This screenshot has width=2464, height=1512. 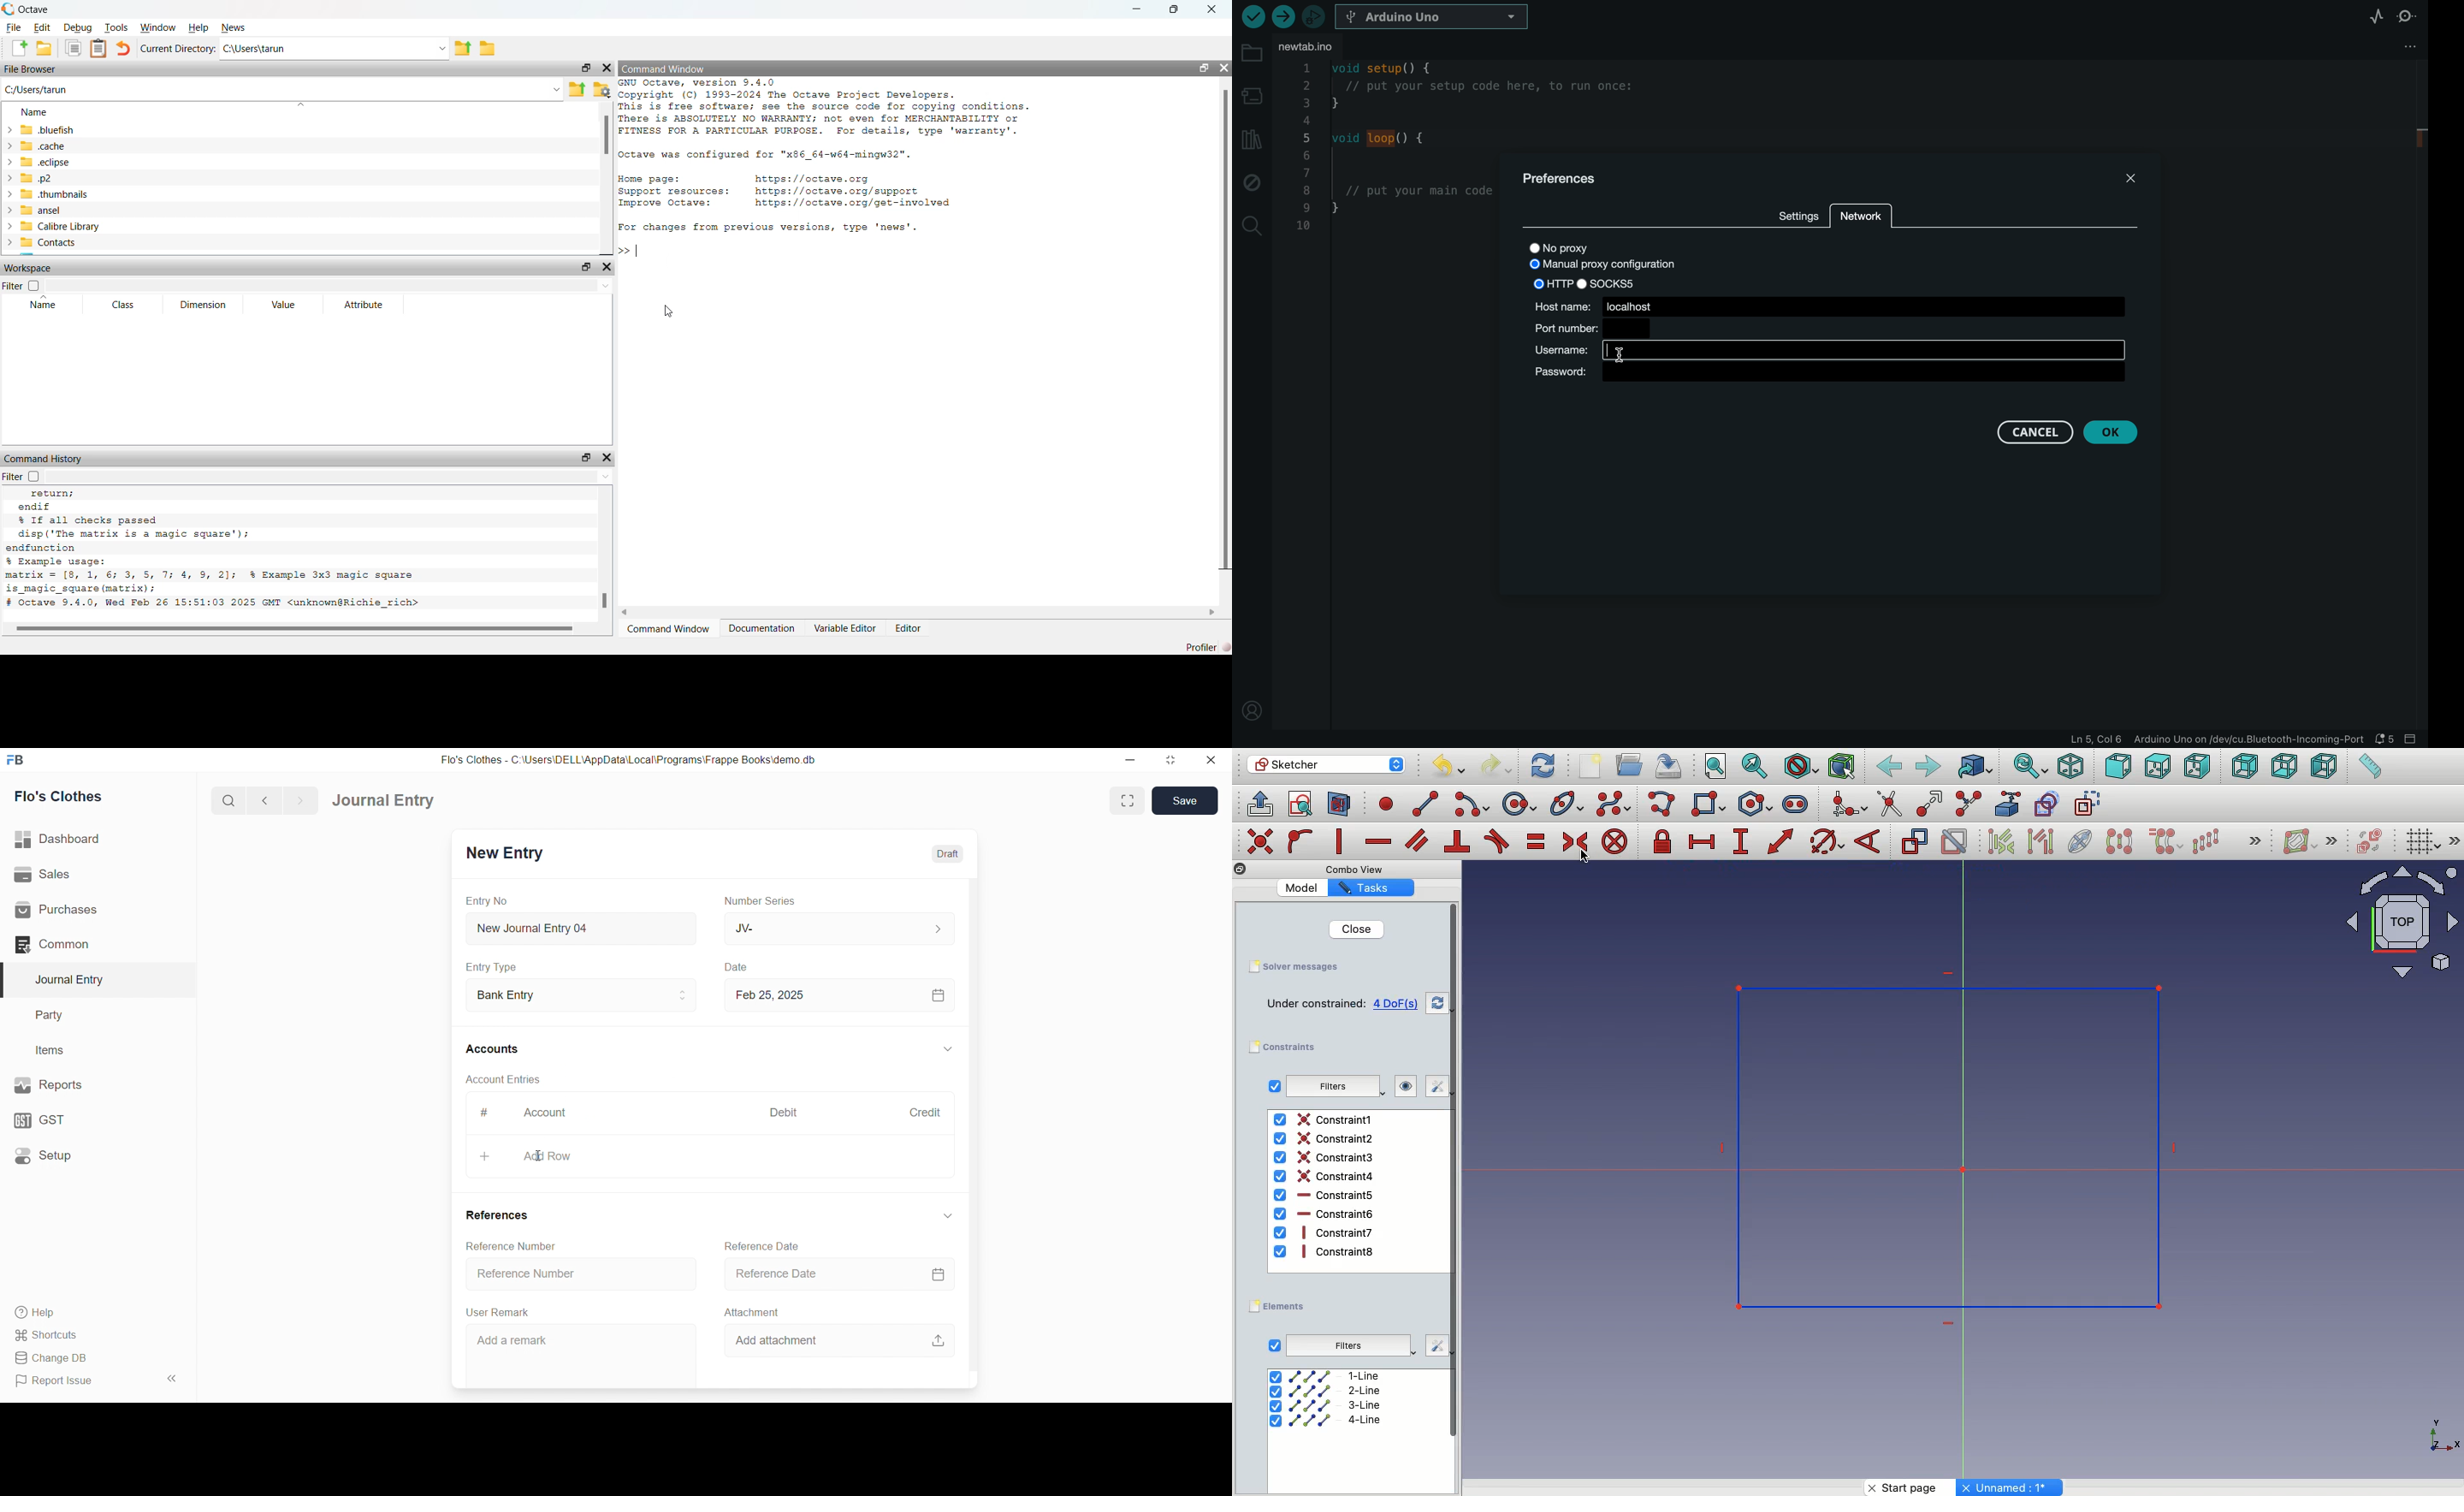 I want to click on User Remark, so click(x=500, y=1312).